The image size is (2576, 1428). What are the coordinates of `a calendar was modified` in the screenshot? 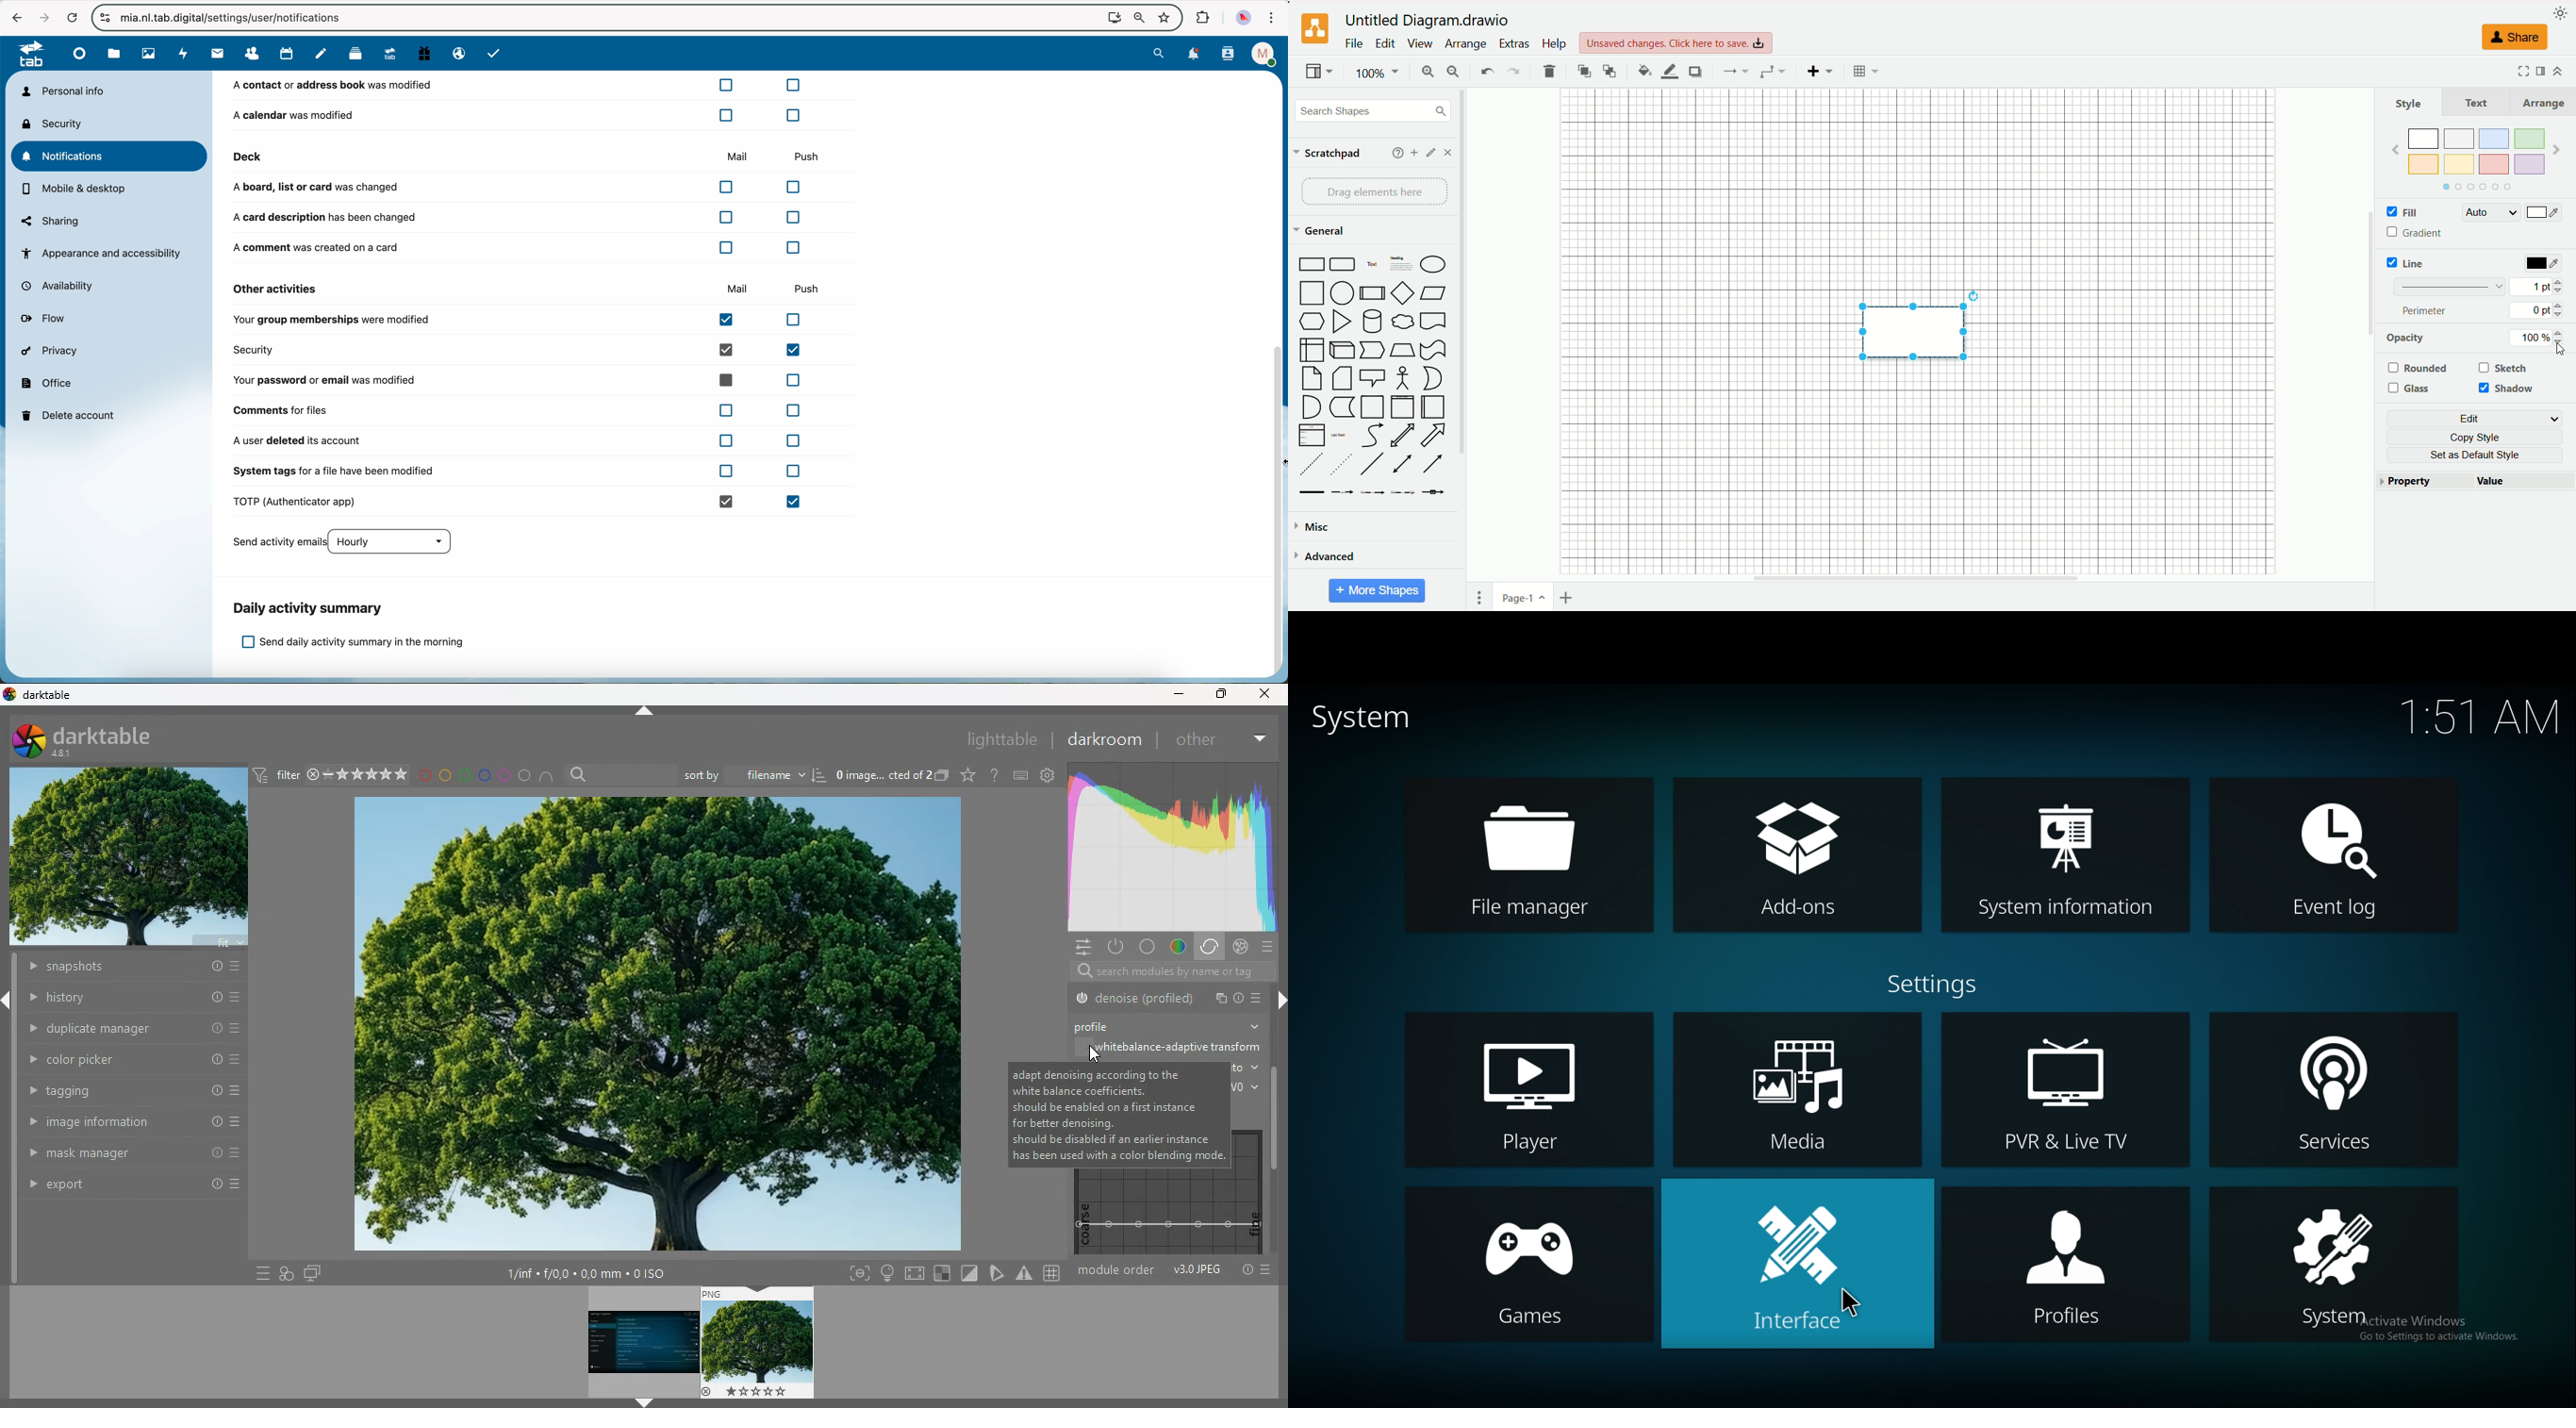 It's located at (516, 115).